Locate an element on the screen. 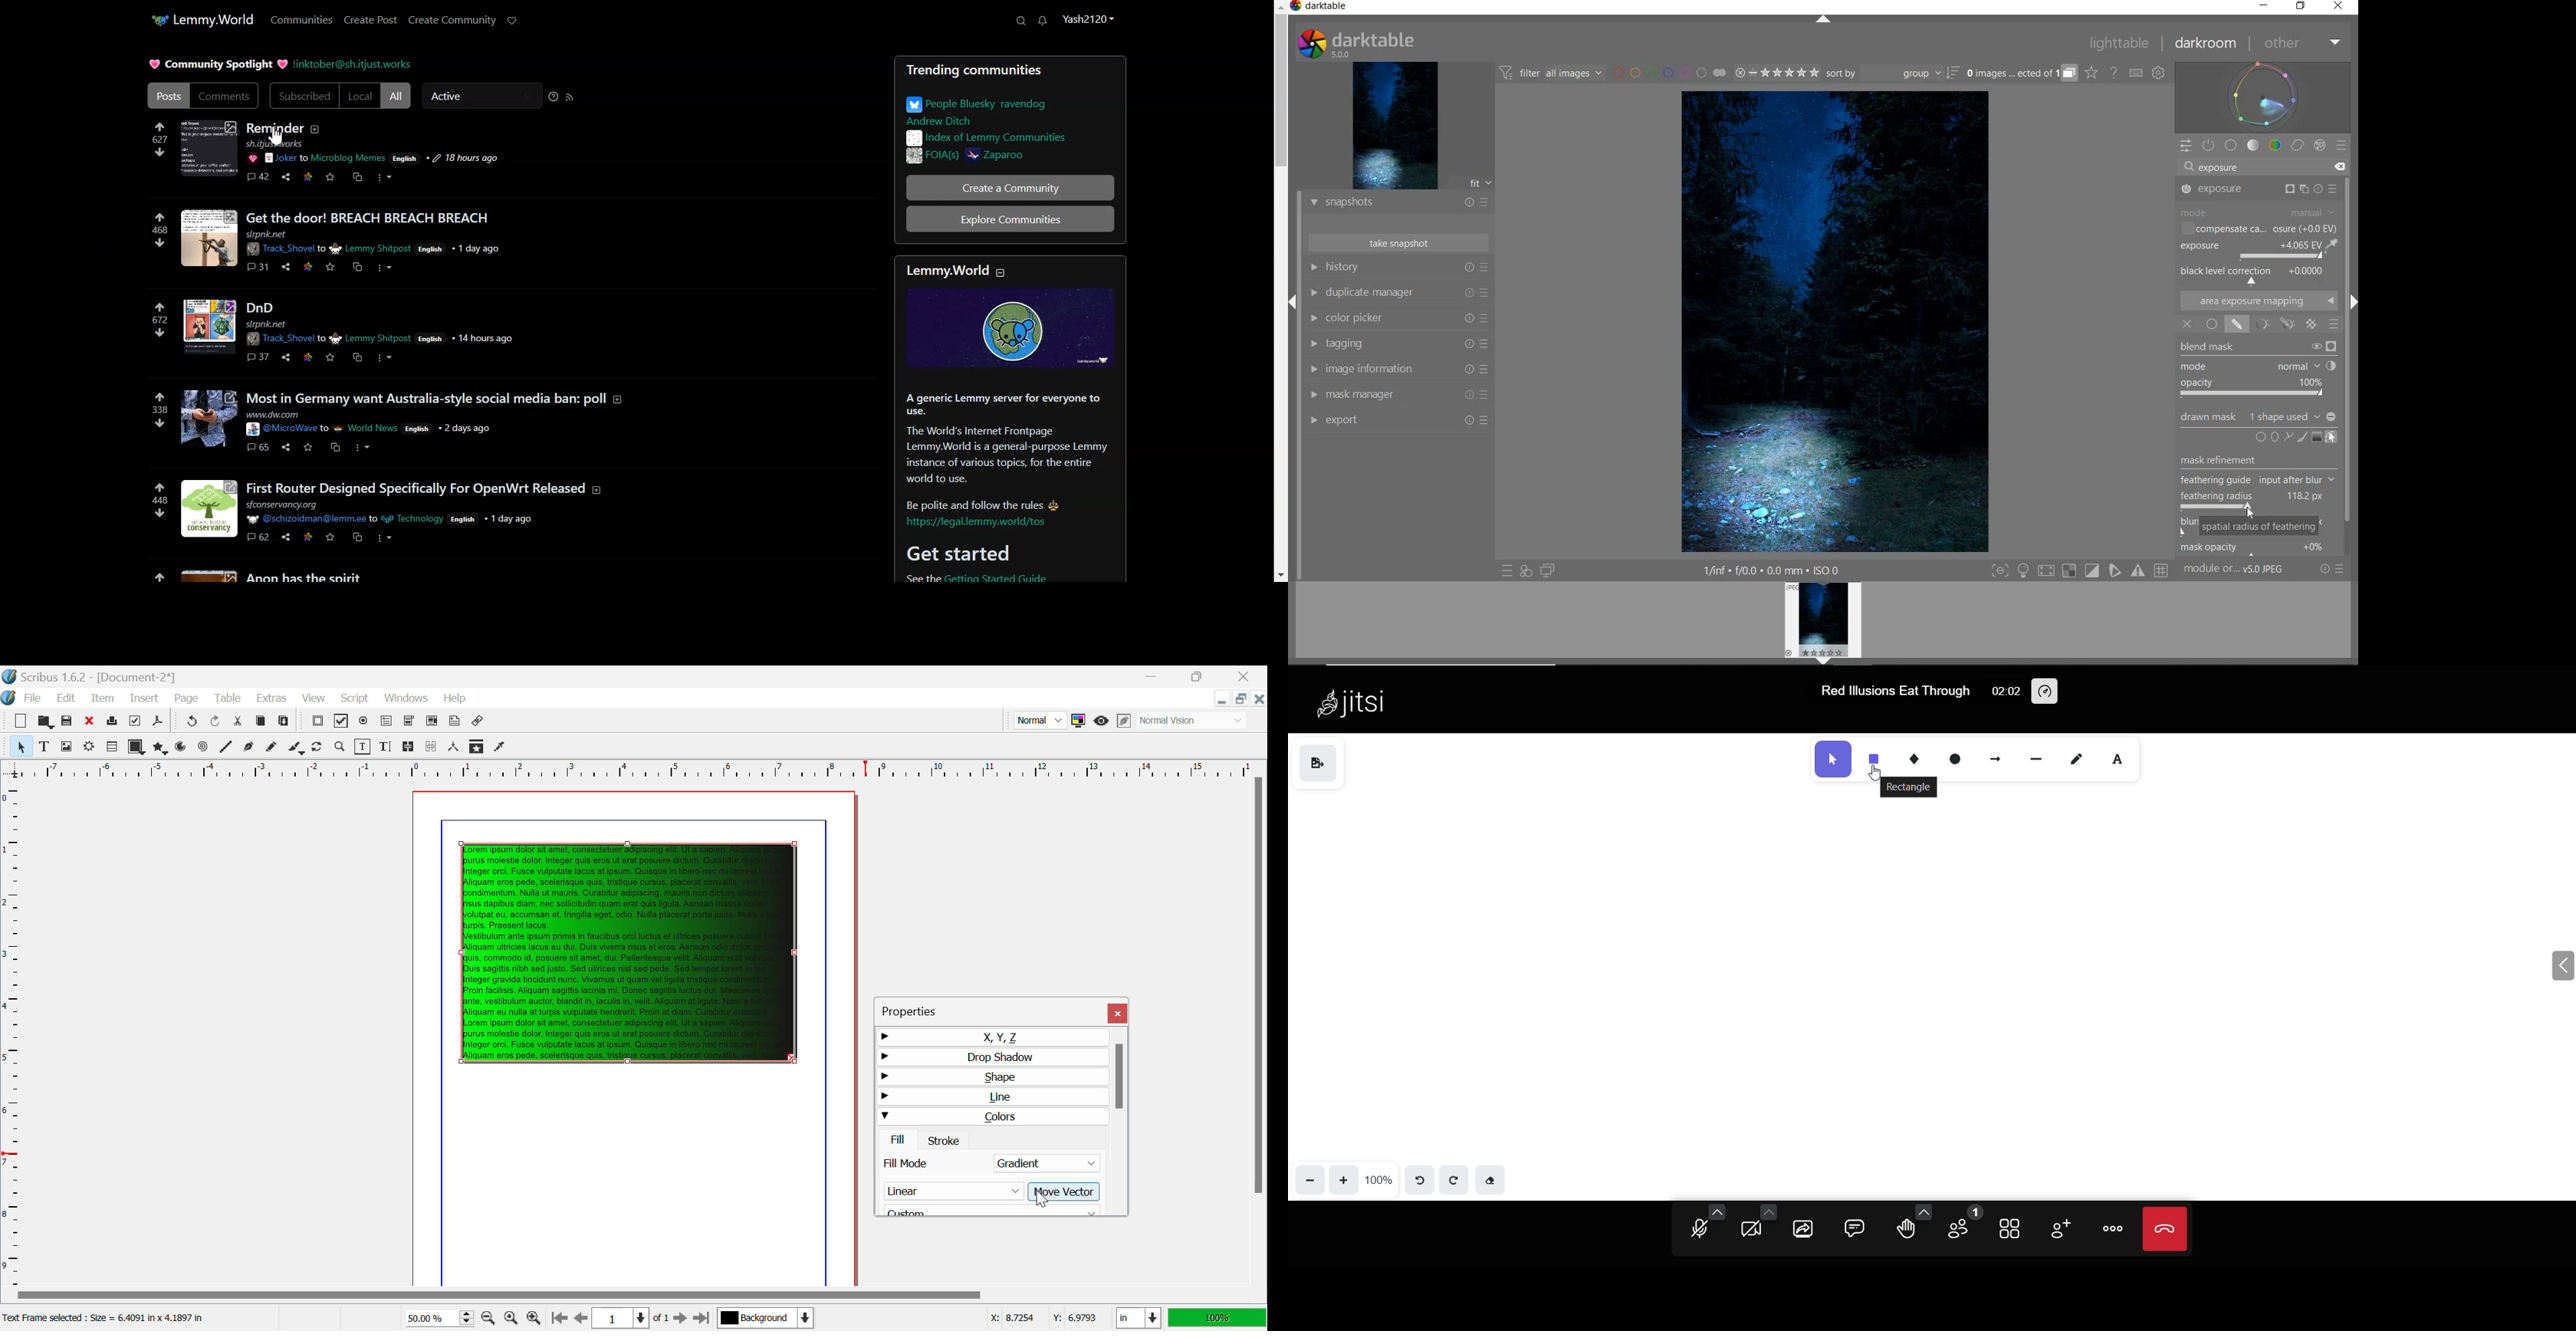 The height and width of the screenshot is (1344, 2576). Zoom 50% is located at coordinates (434, 1318).